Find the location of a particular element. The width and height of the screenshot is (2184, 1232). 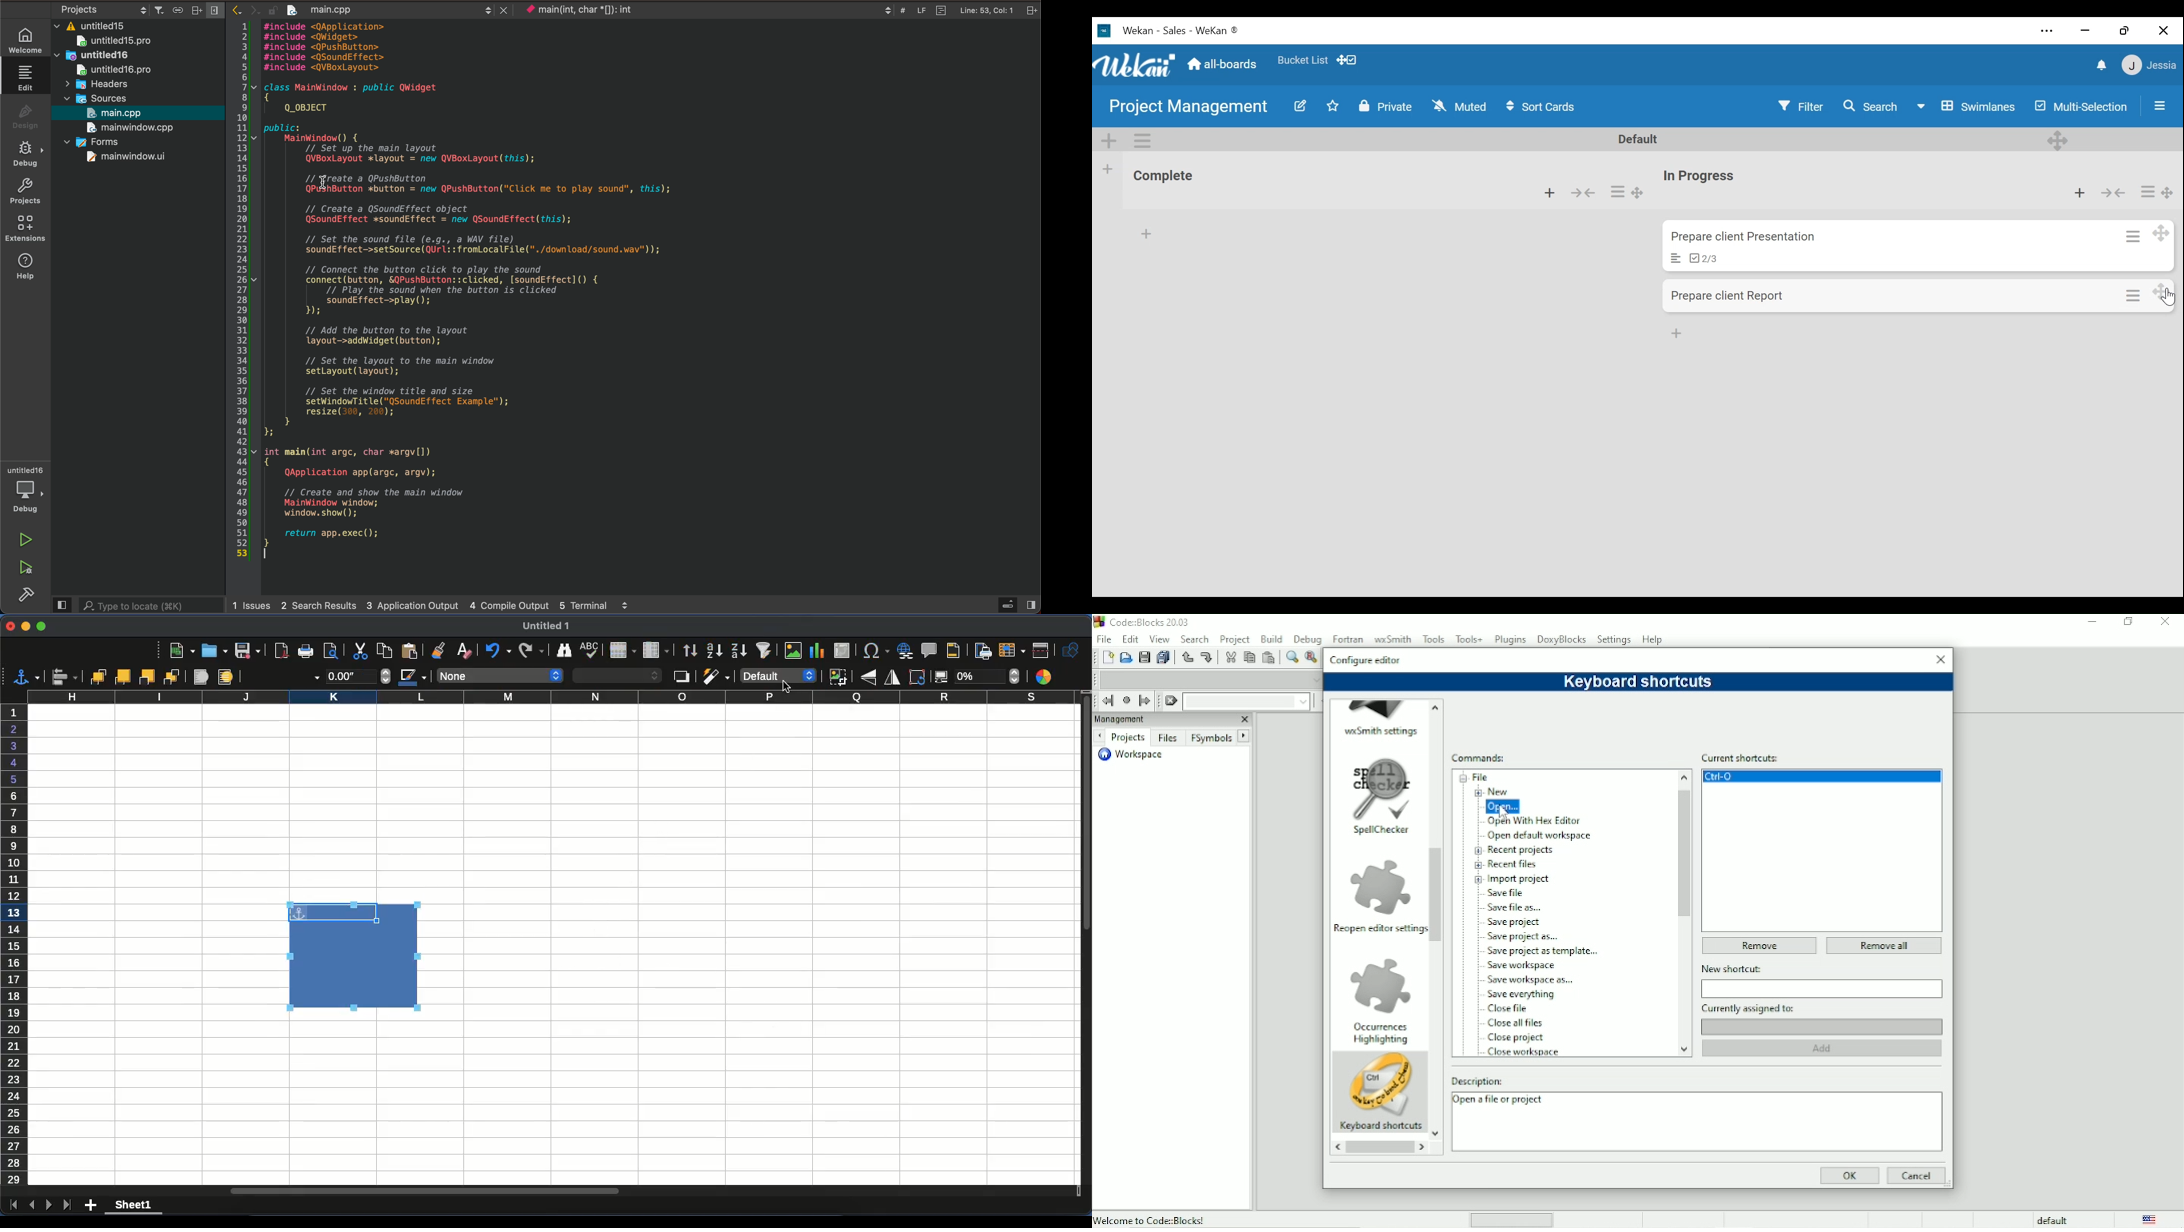

Help is located at coordinates (1654, 639).